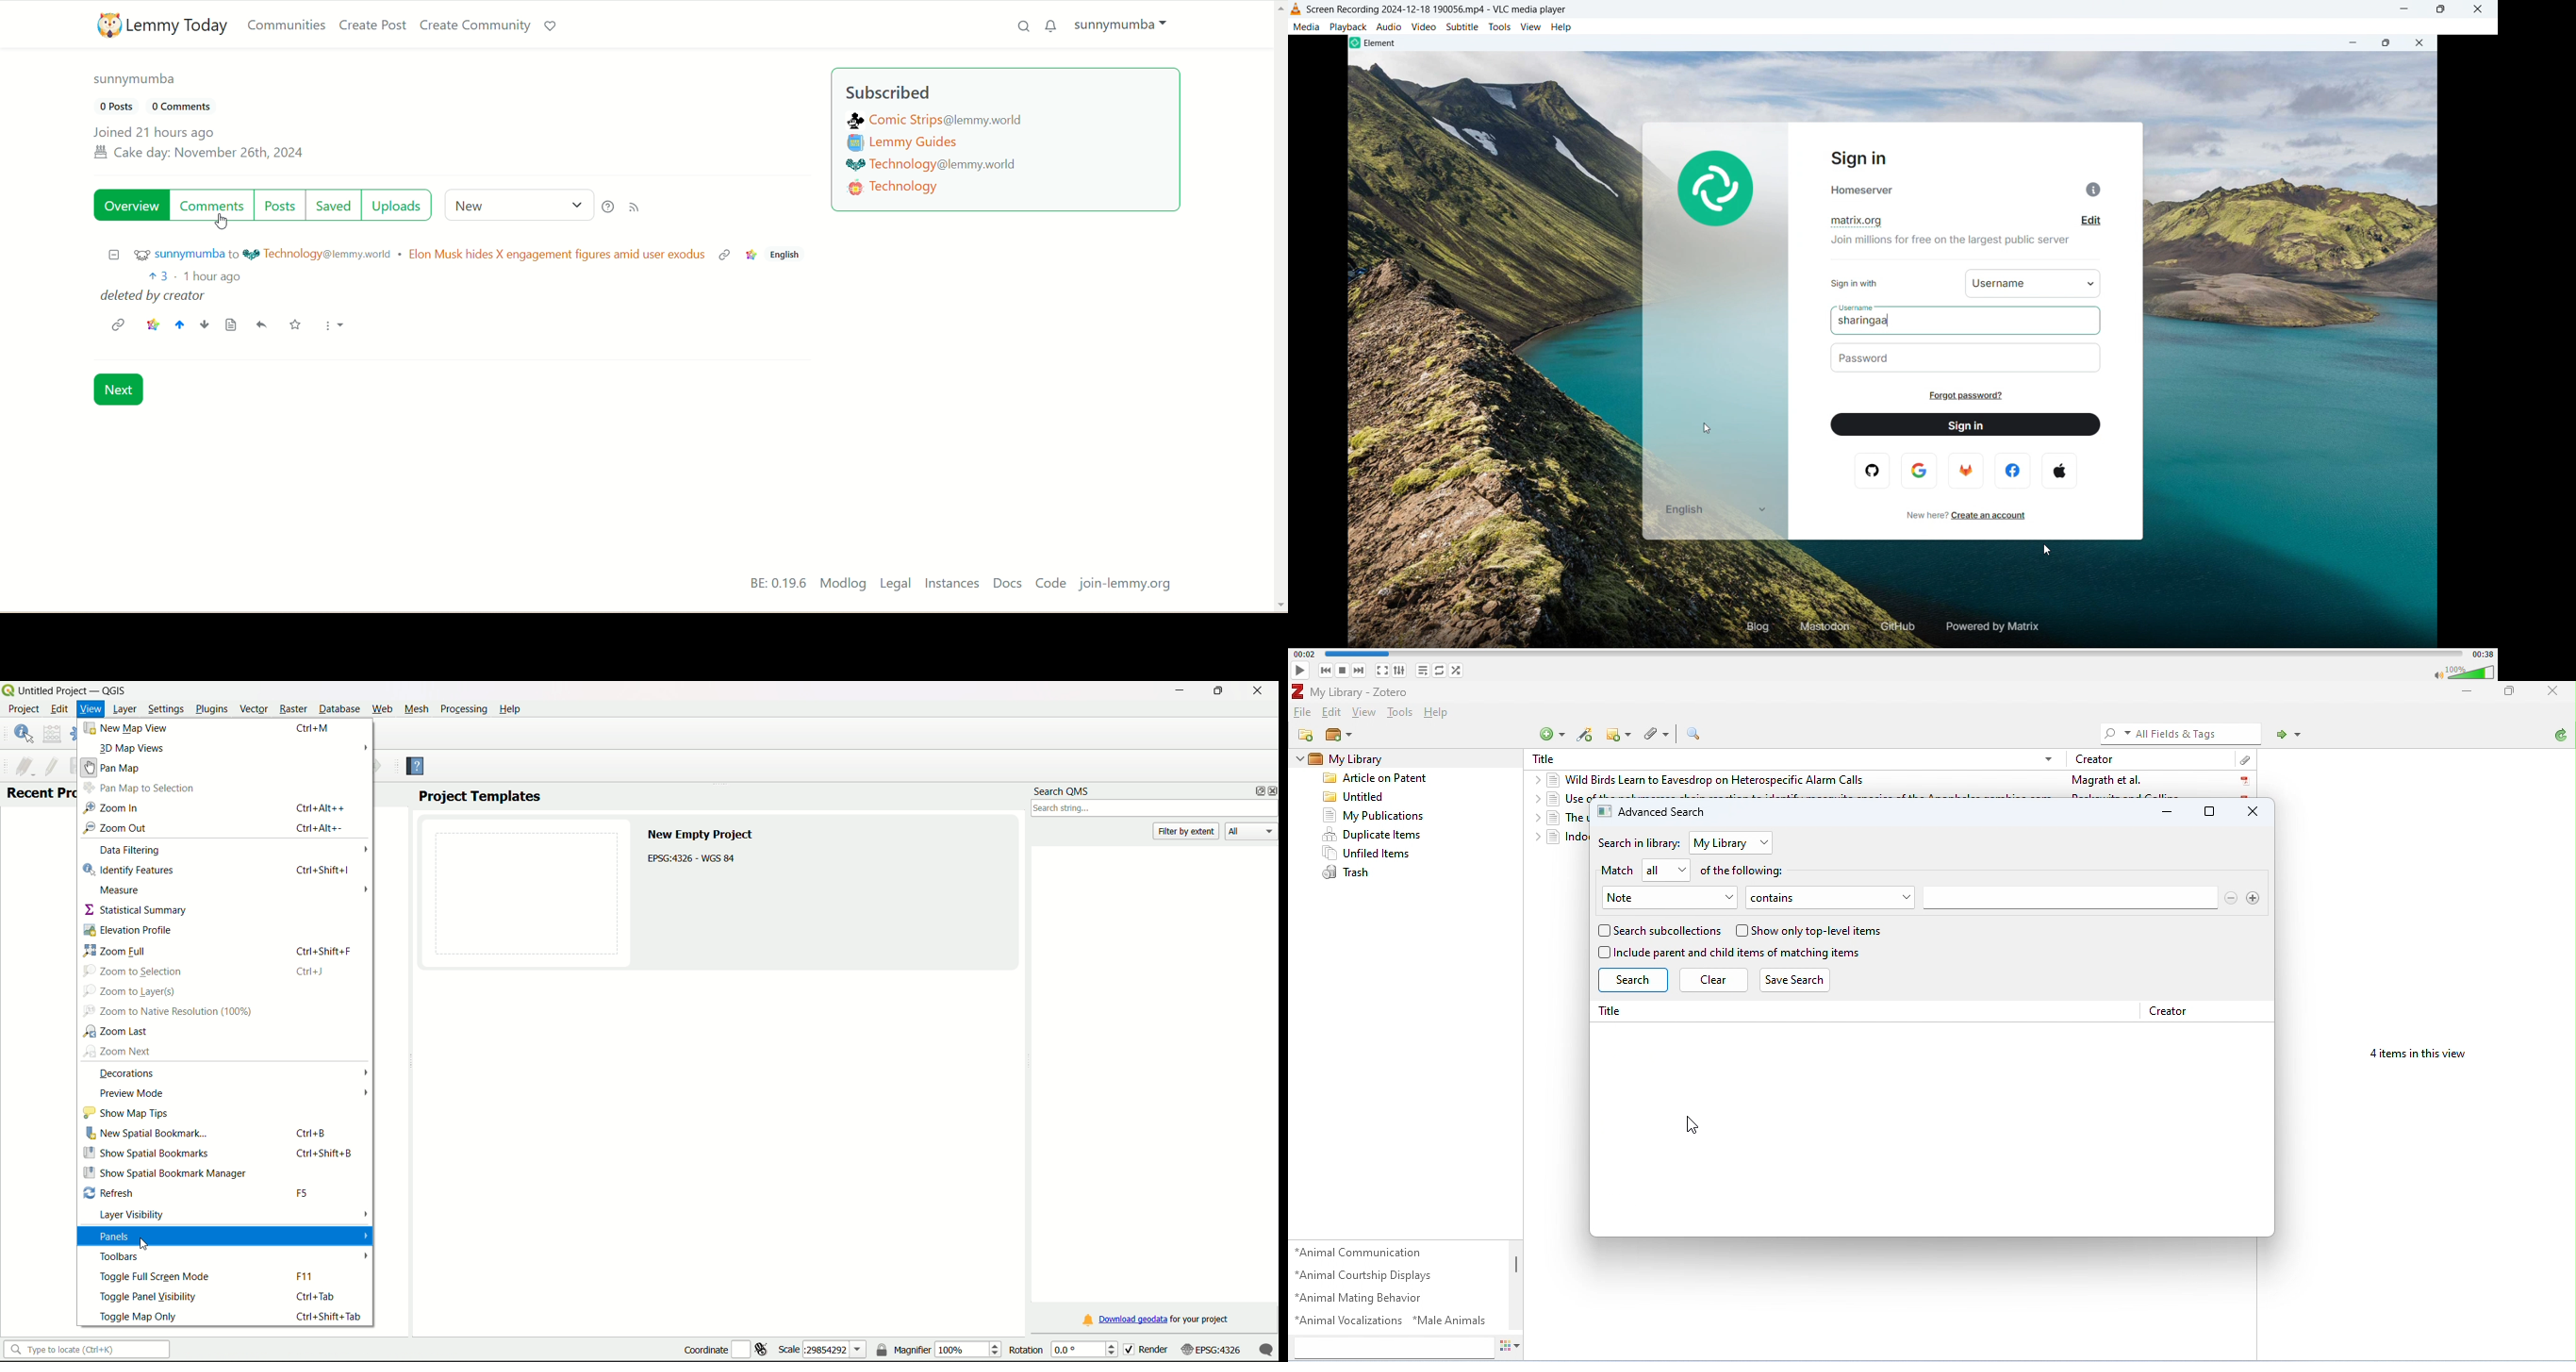 The height and width of the screenshot is (1372, 2576). What do you see at coordinates (1746, 872) in the screenshot?
I see `of the following:` at bounding box center [1746, 872].